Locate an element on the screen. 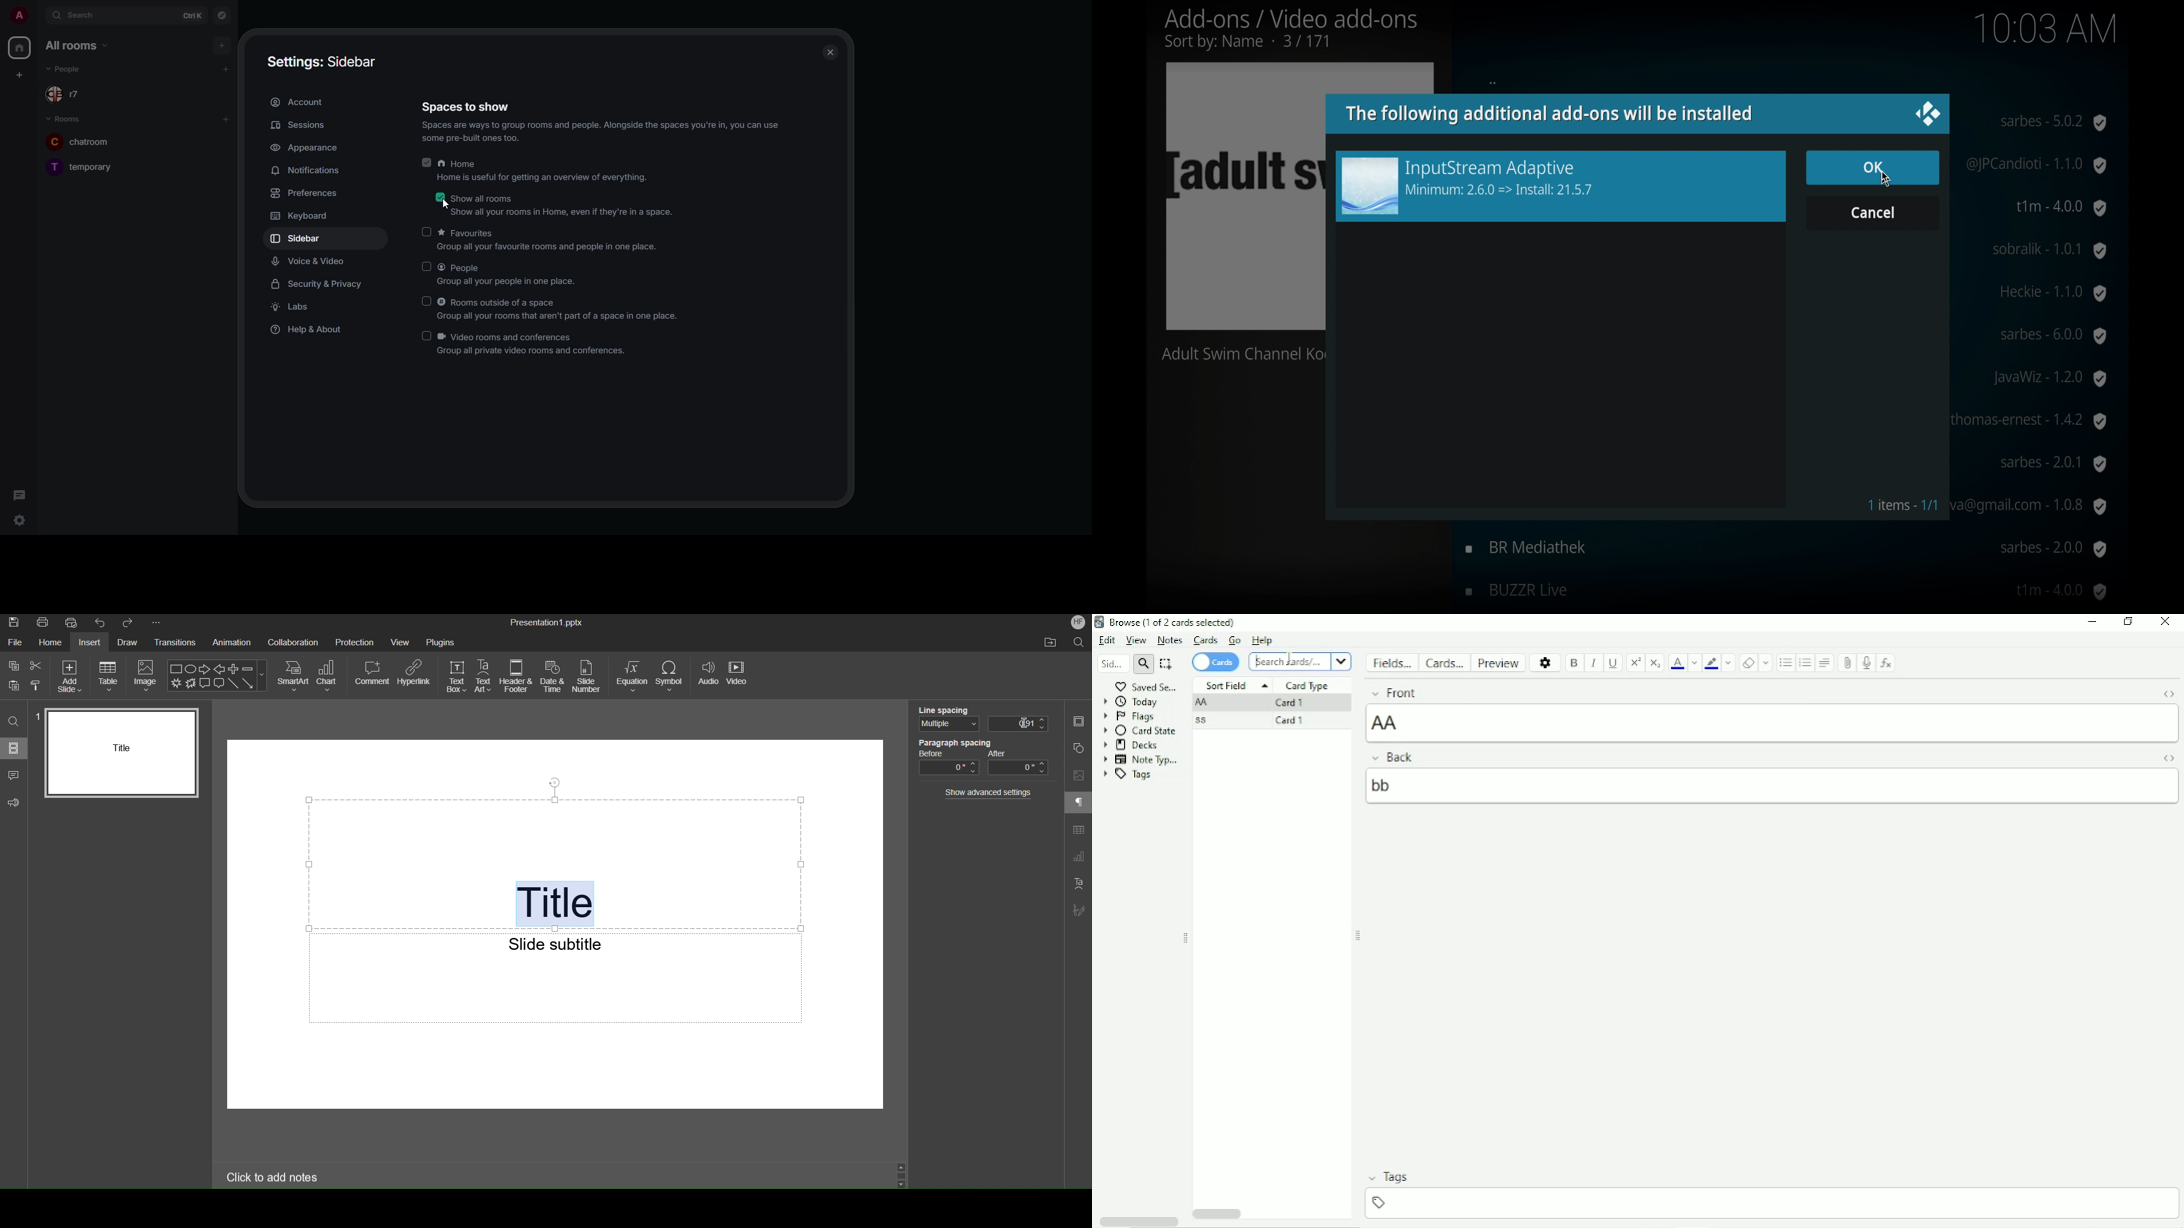 The height and width of the screenshot is (1232, 2184). © Rooms outside of a space
Group all your rooms that aren't part of a space in one place. is located at coordinates (561, 308).